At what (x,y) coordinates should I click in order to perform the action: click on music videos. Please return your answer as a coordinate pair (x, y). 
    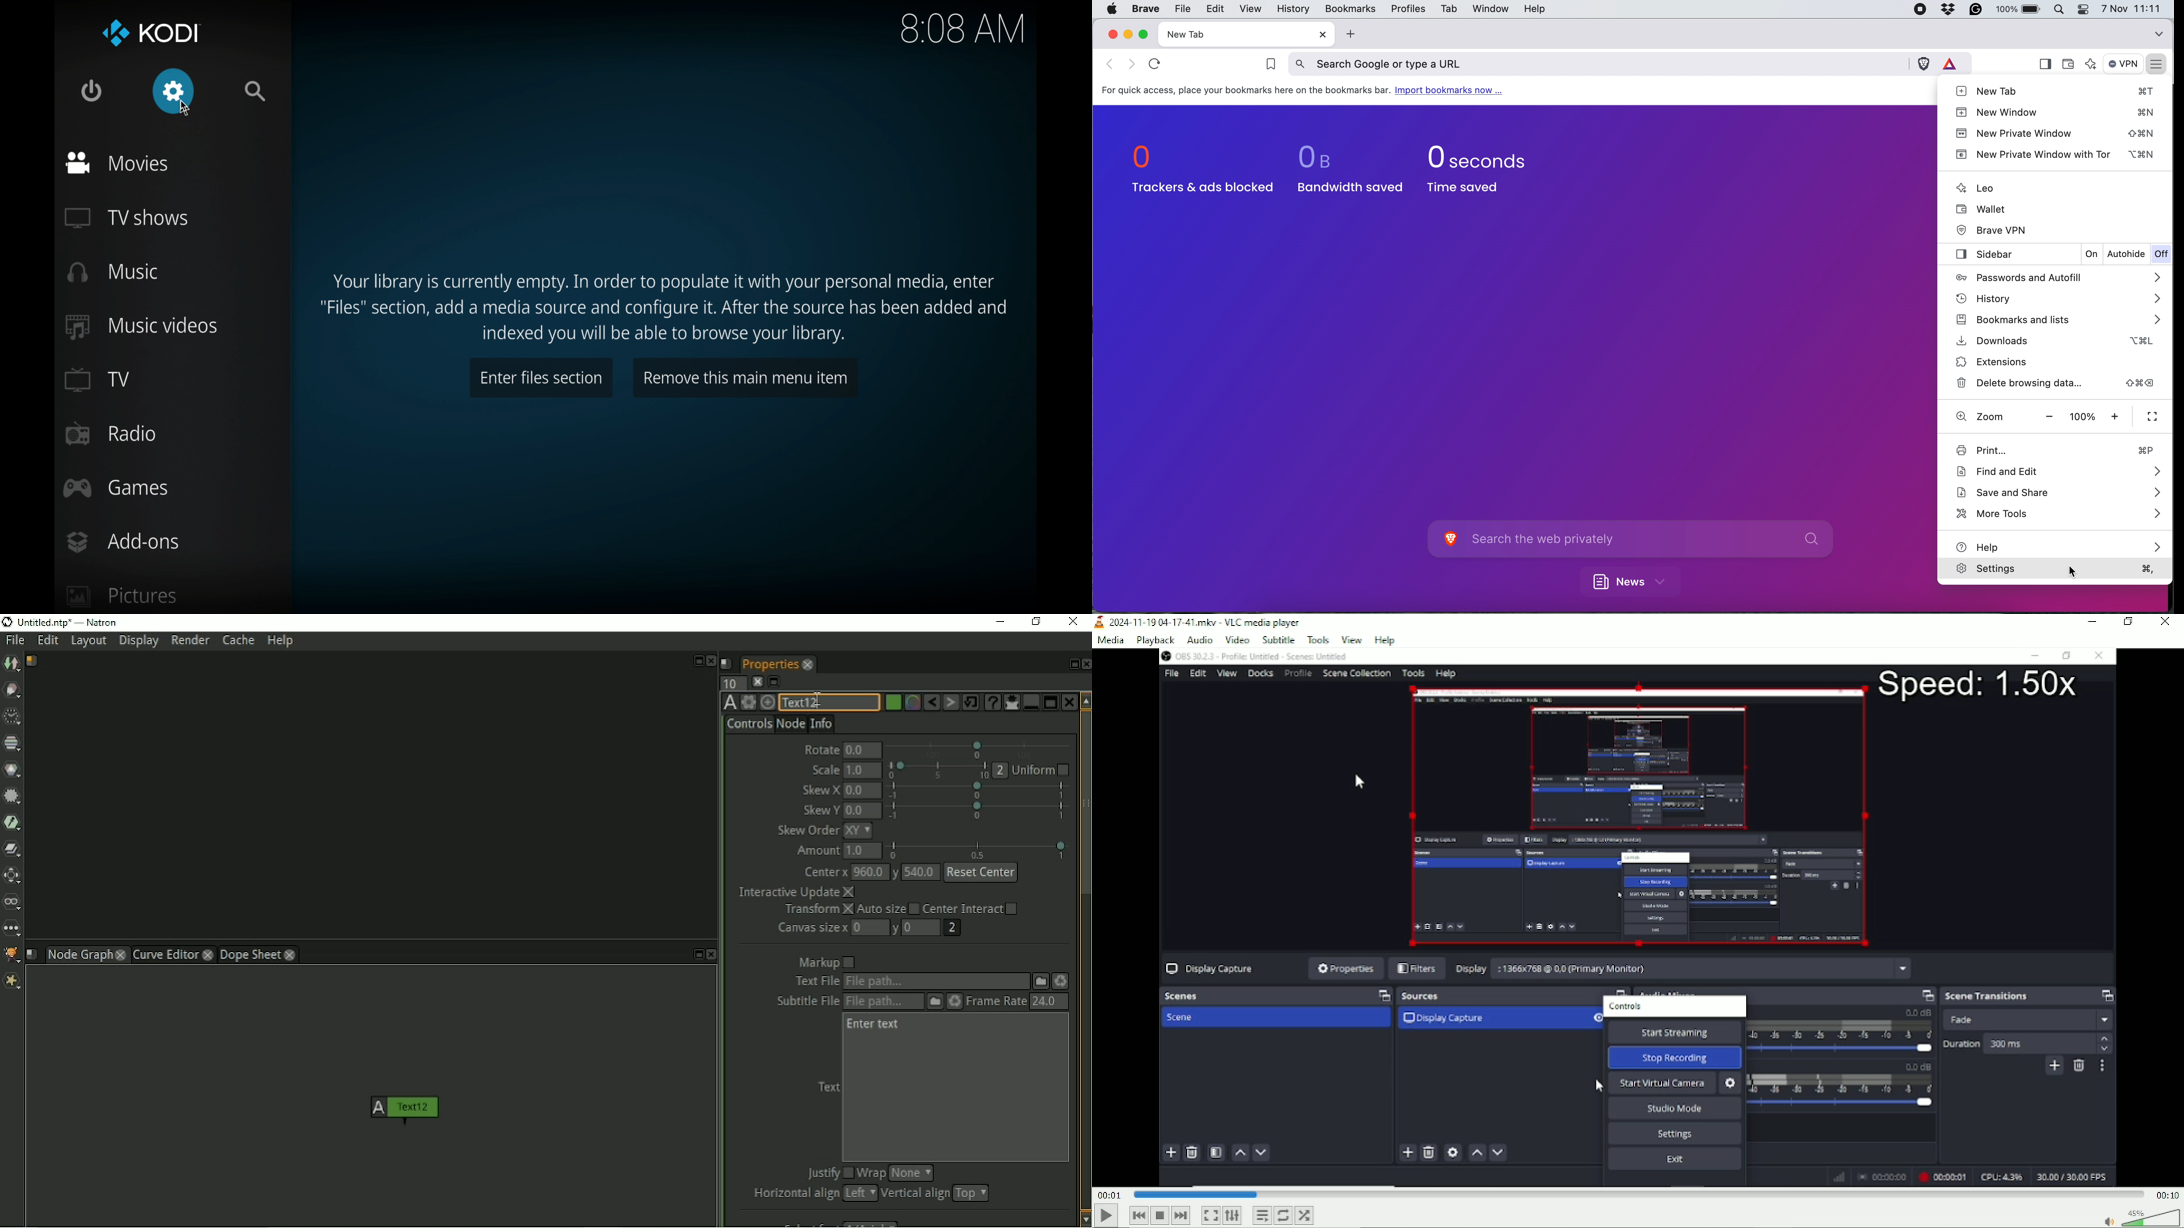
    Looking at the image, I should click on (141, 326).